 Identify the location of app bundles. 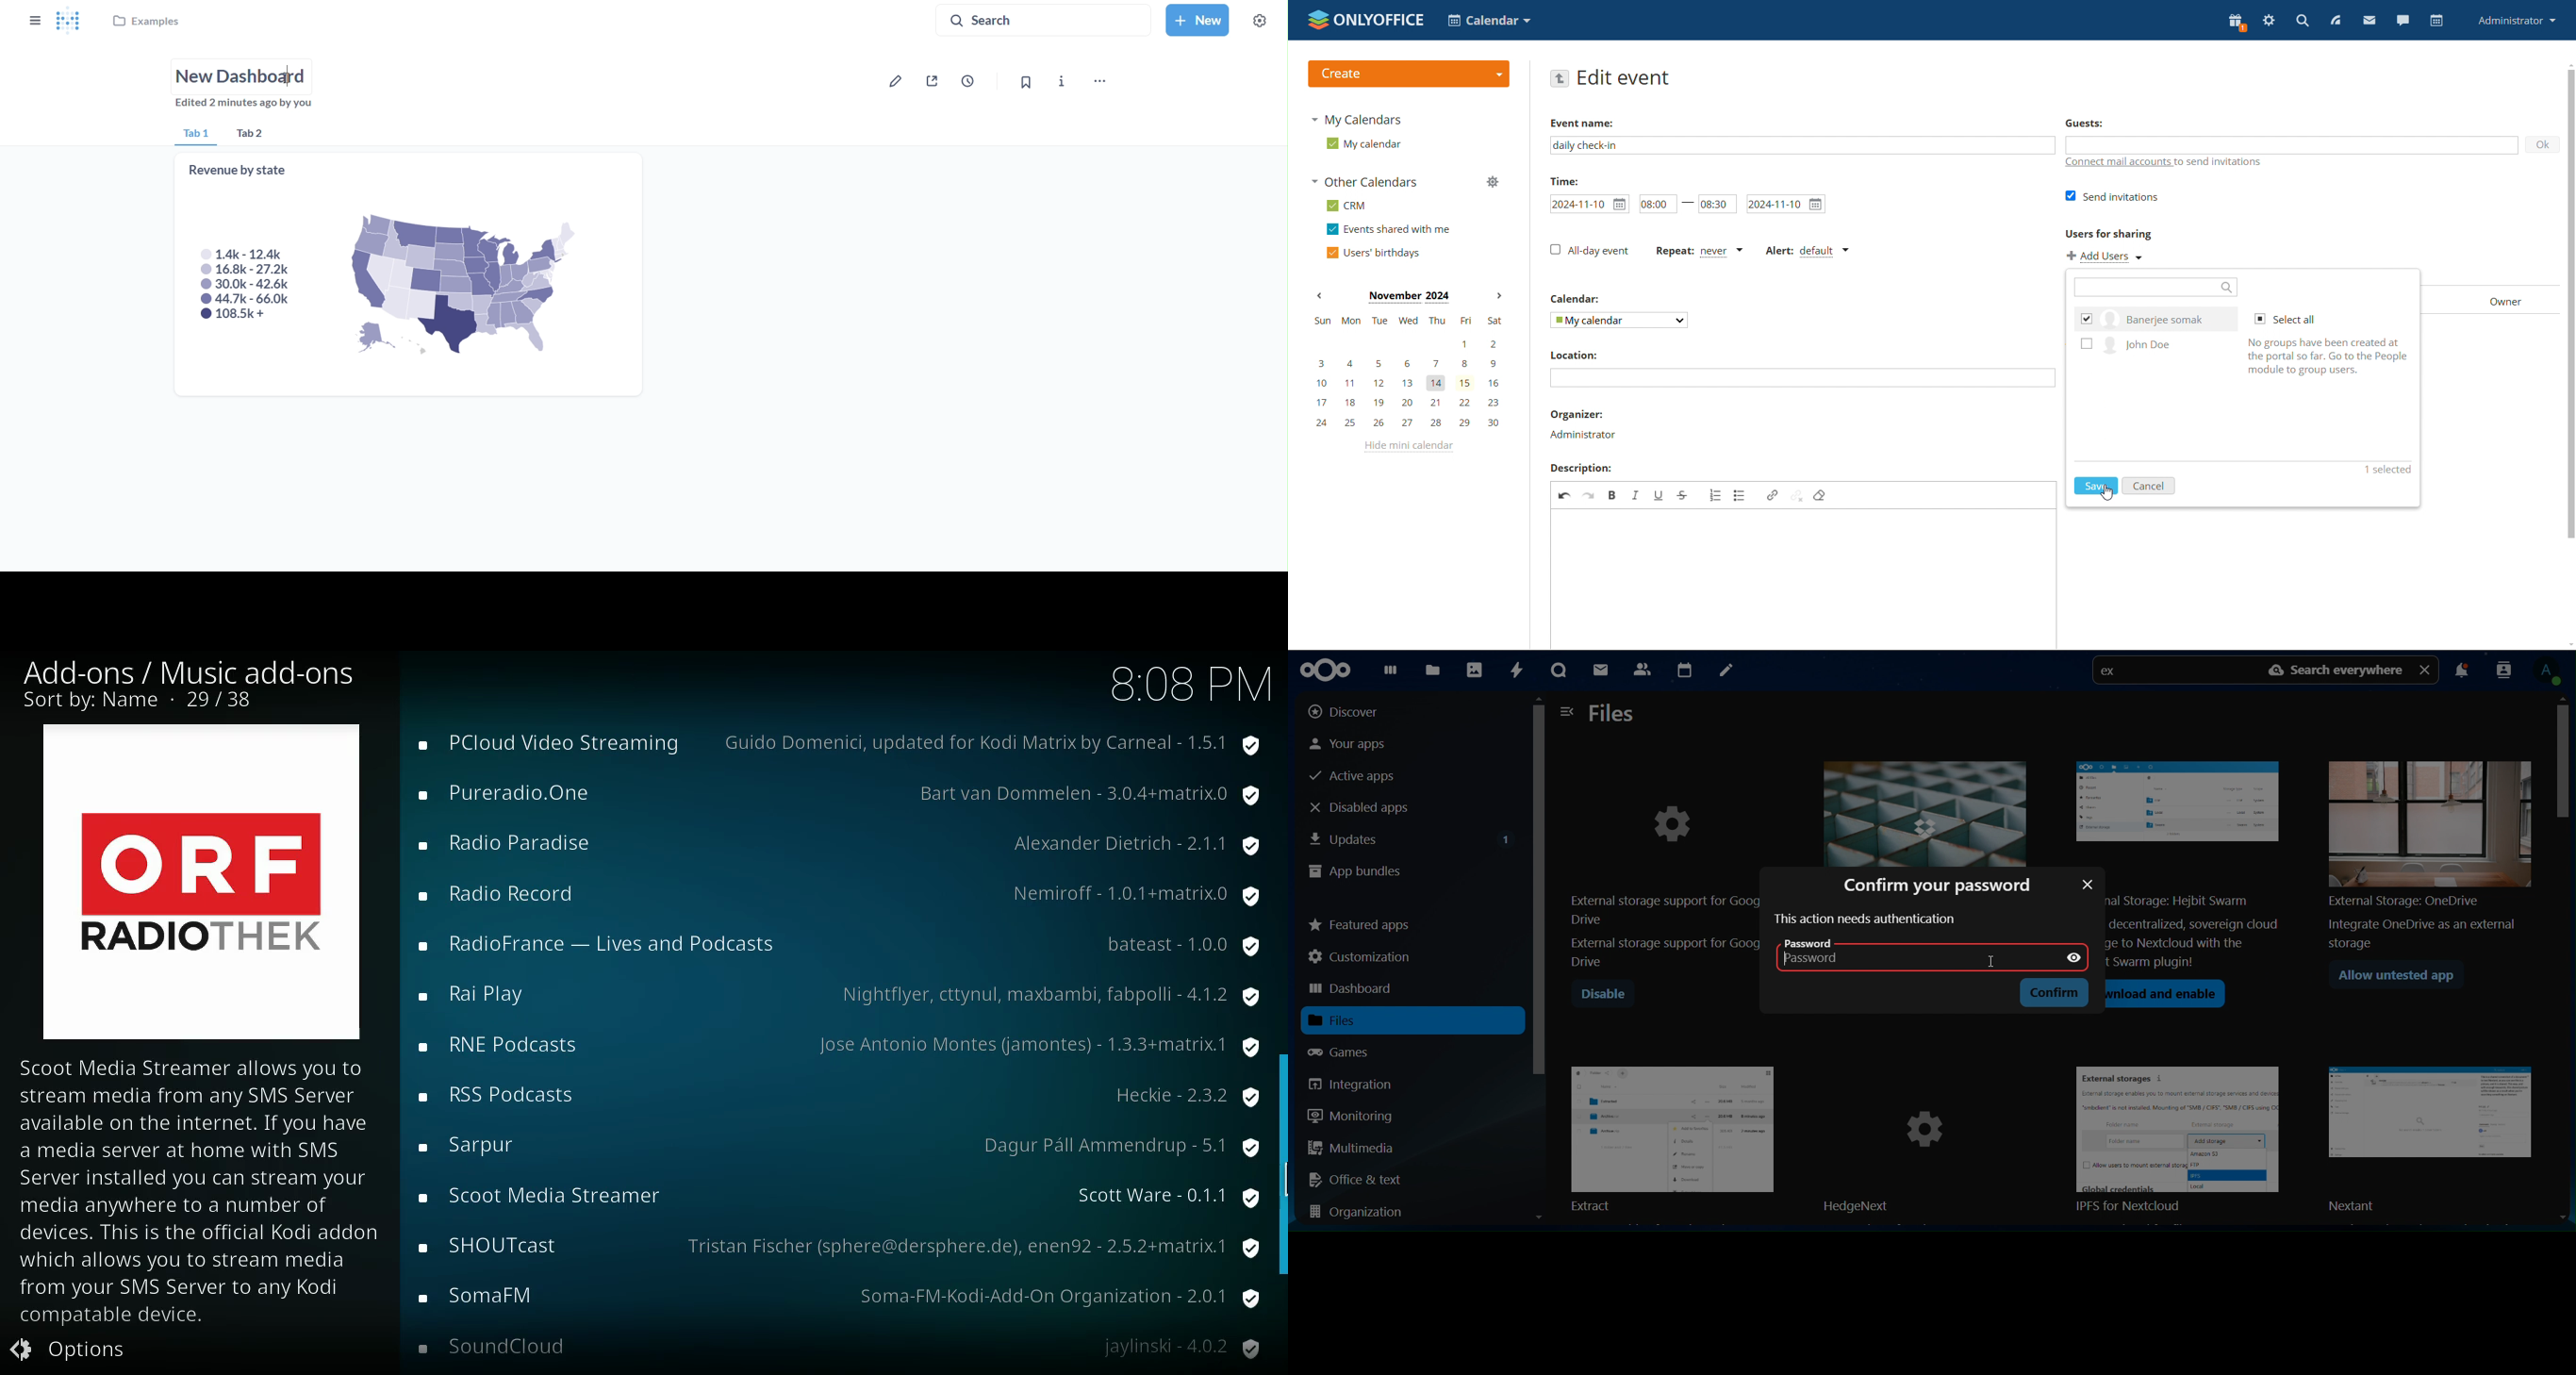
(1355, 873).